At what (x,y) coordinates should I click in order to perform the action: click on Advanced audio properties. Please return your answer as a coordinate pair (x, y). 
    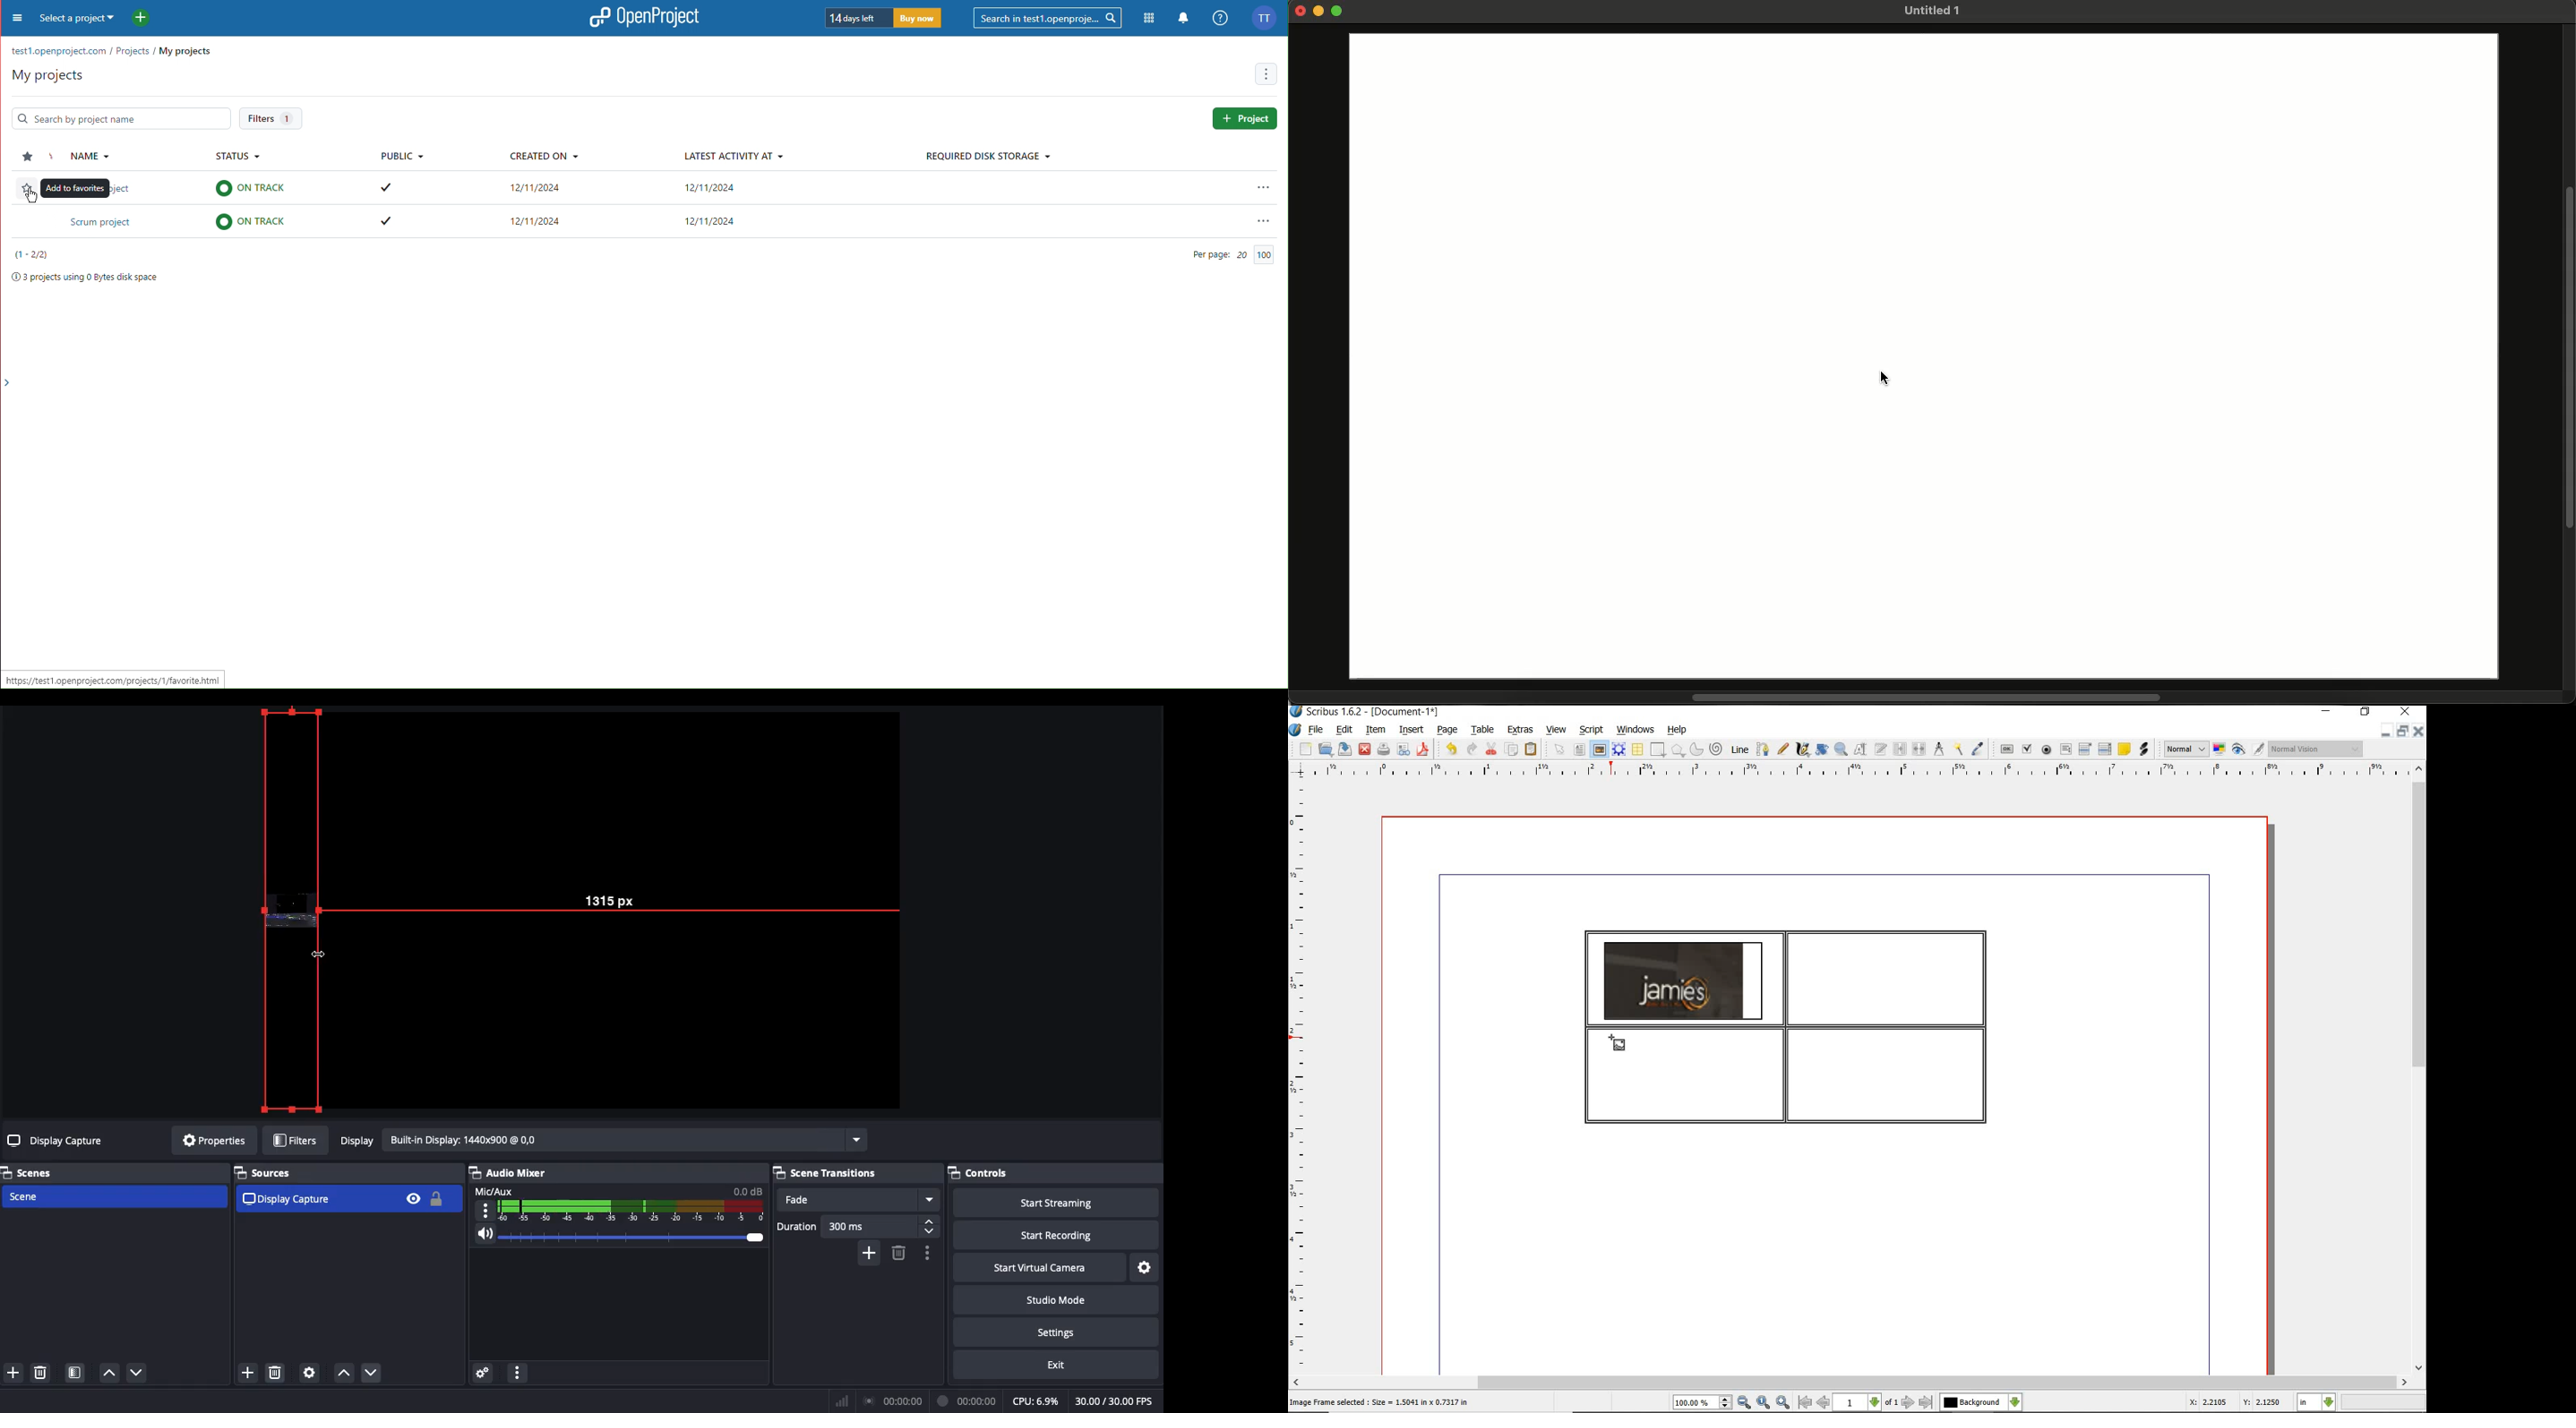
    Looking at the image, I should click on (483, 1374).